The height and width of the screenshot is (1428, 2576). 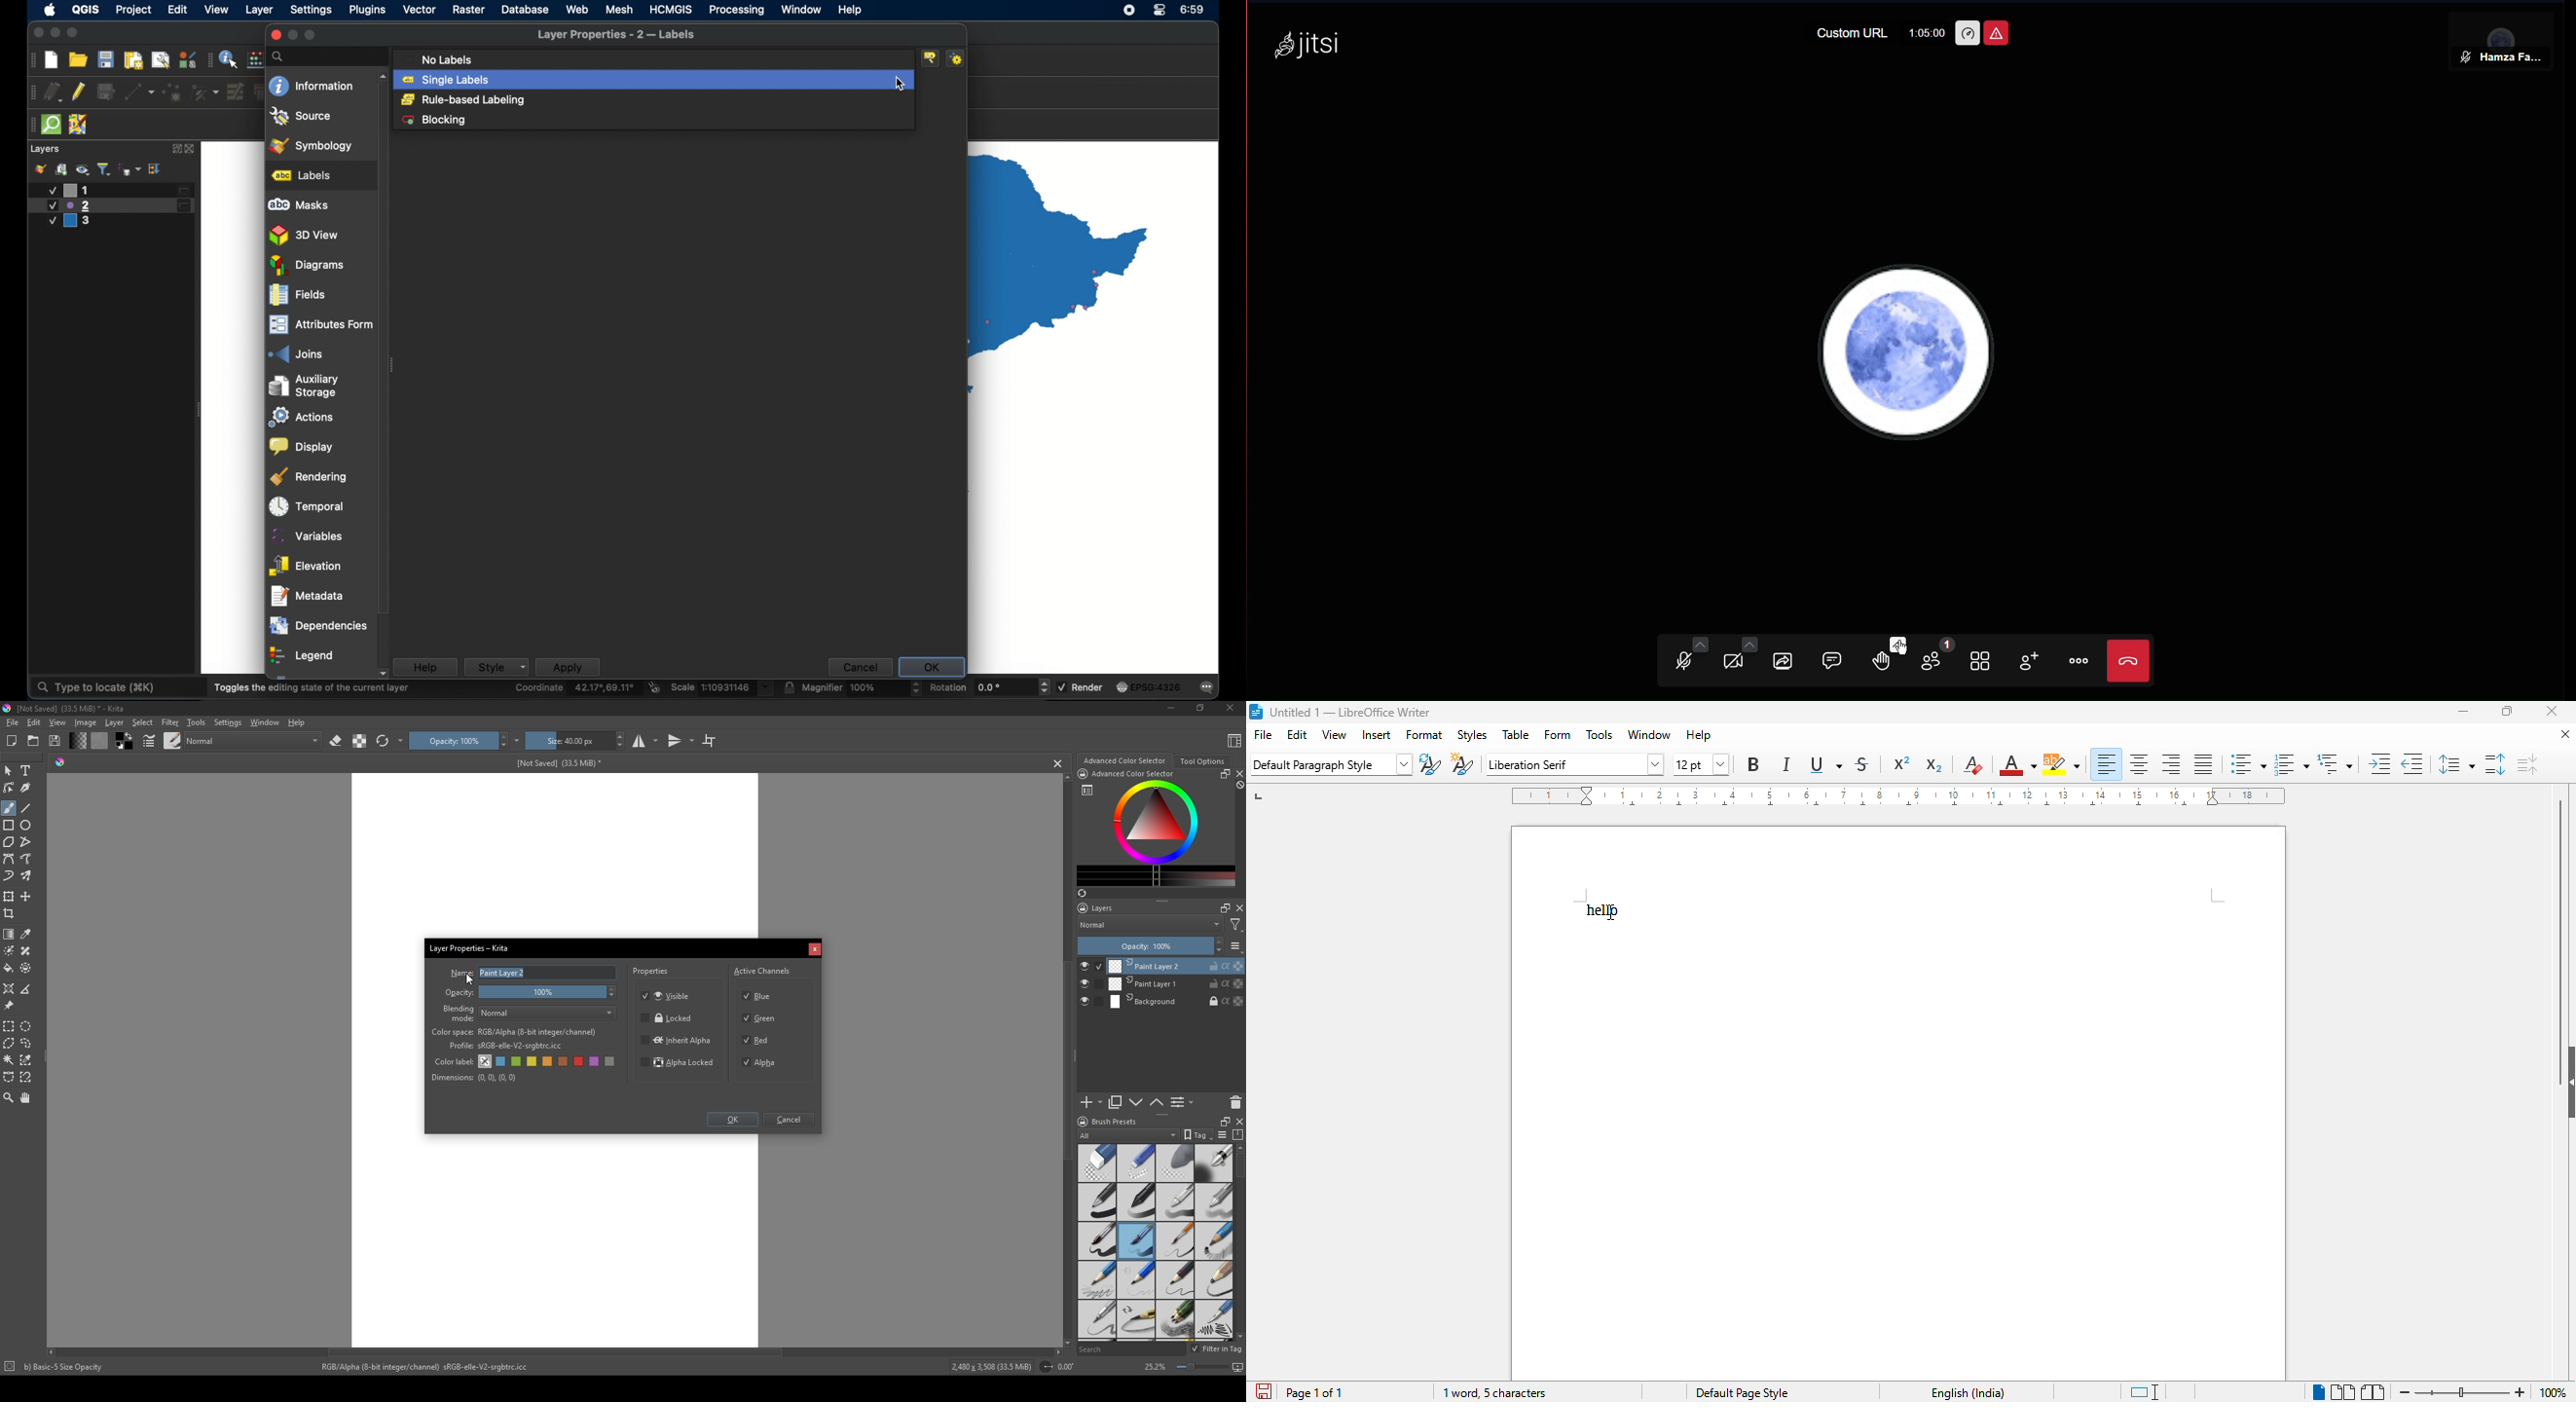 I want to click on bezier curve, so click(x=9, y=1077).